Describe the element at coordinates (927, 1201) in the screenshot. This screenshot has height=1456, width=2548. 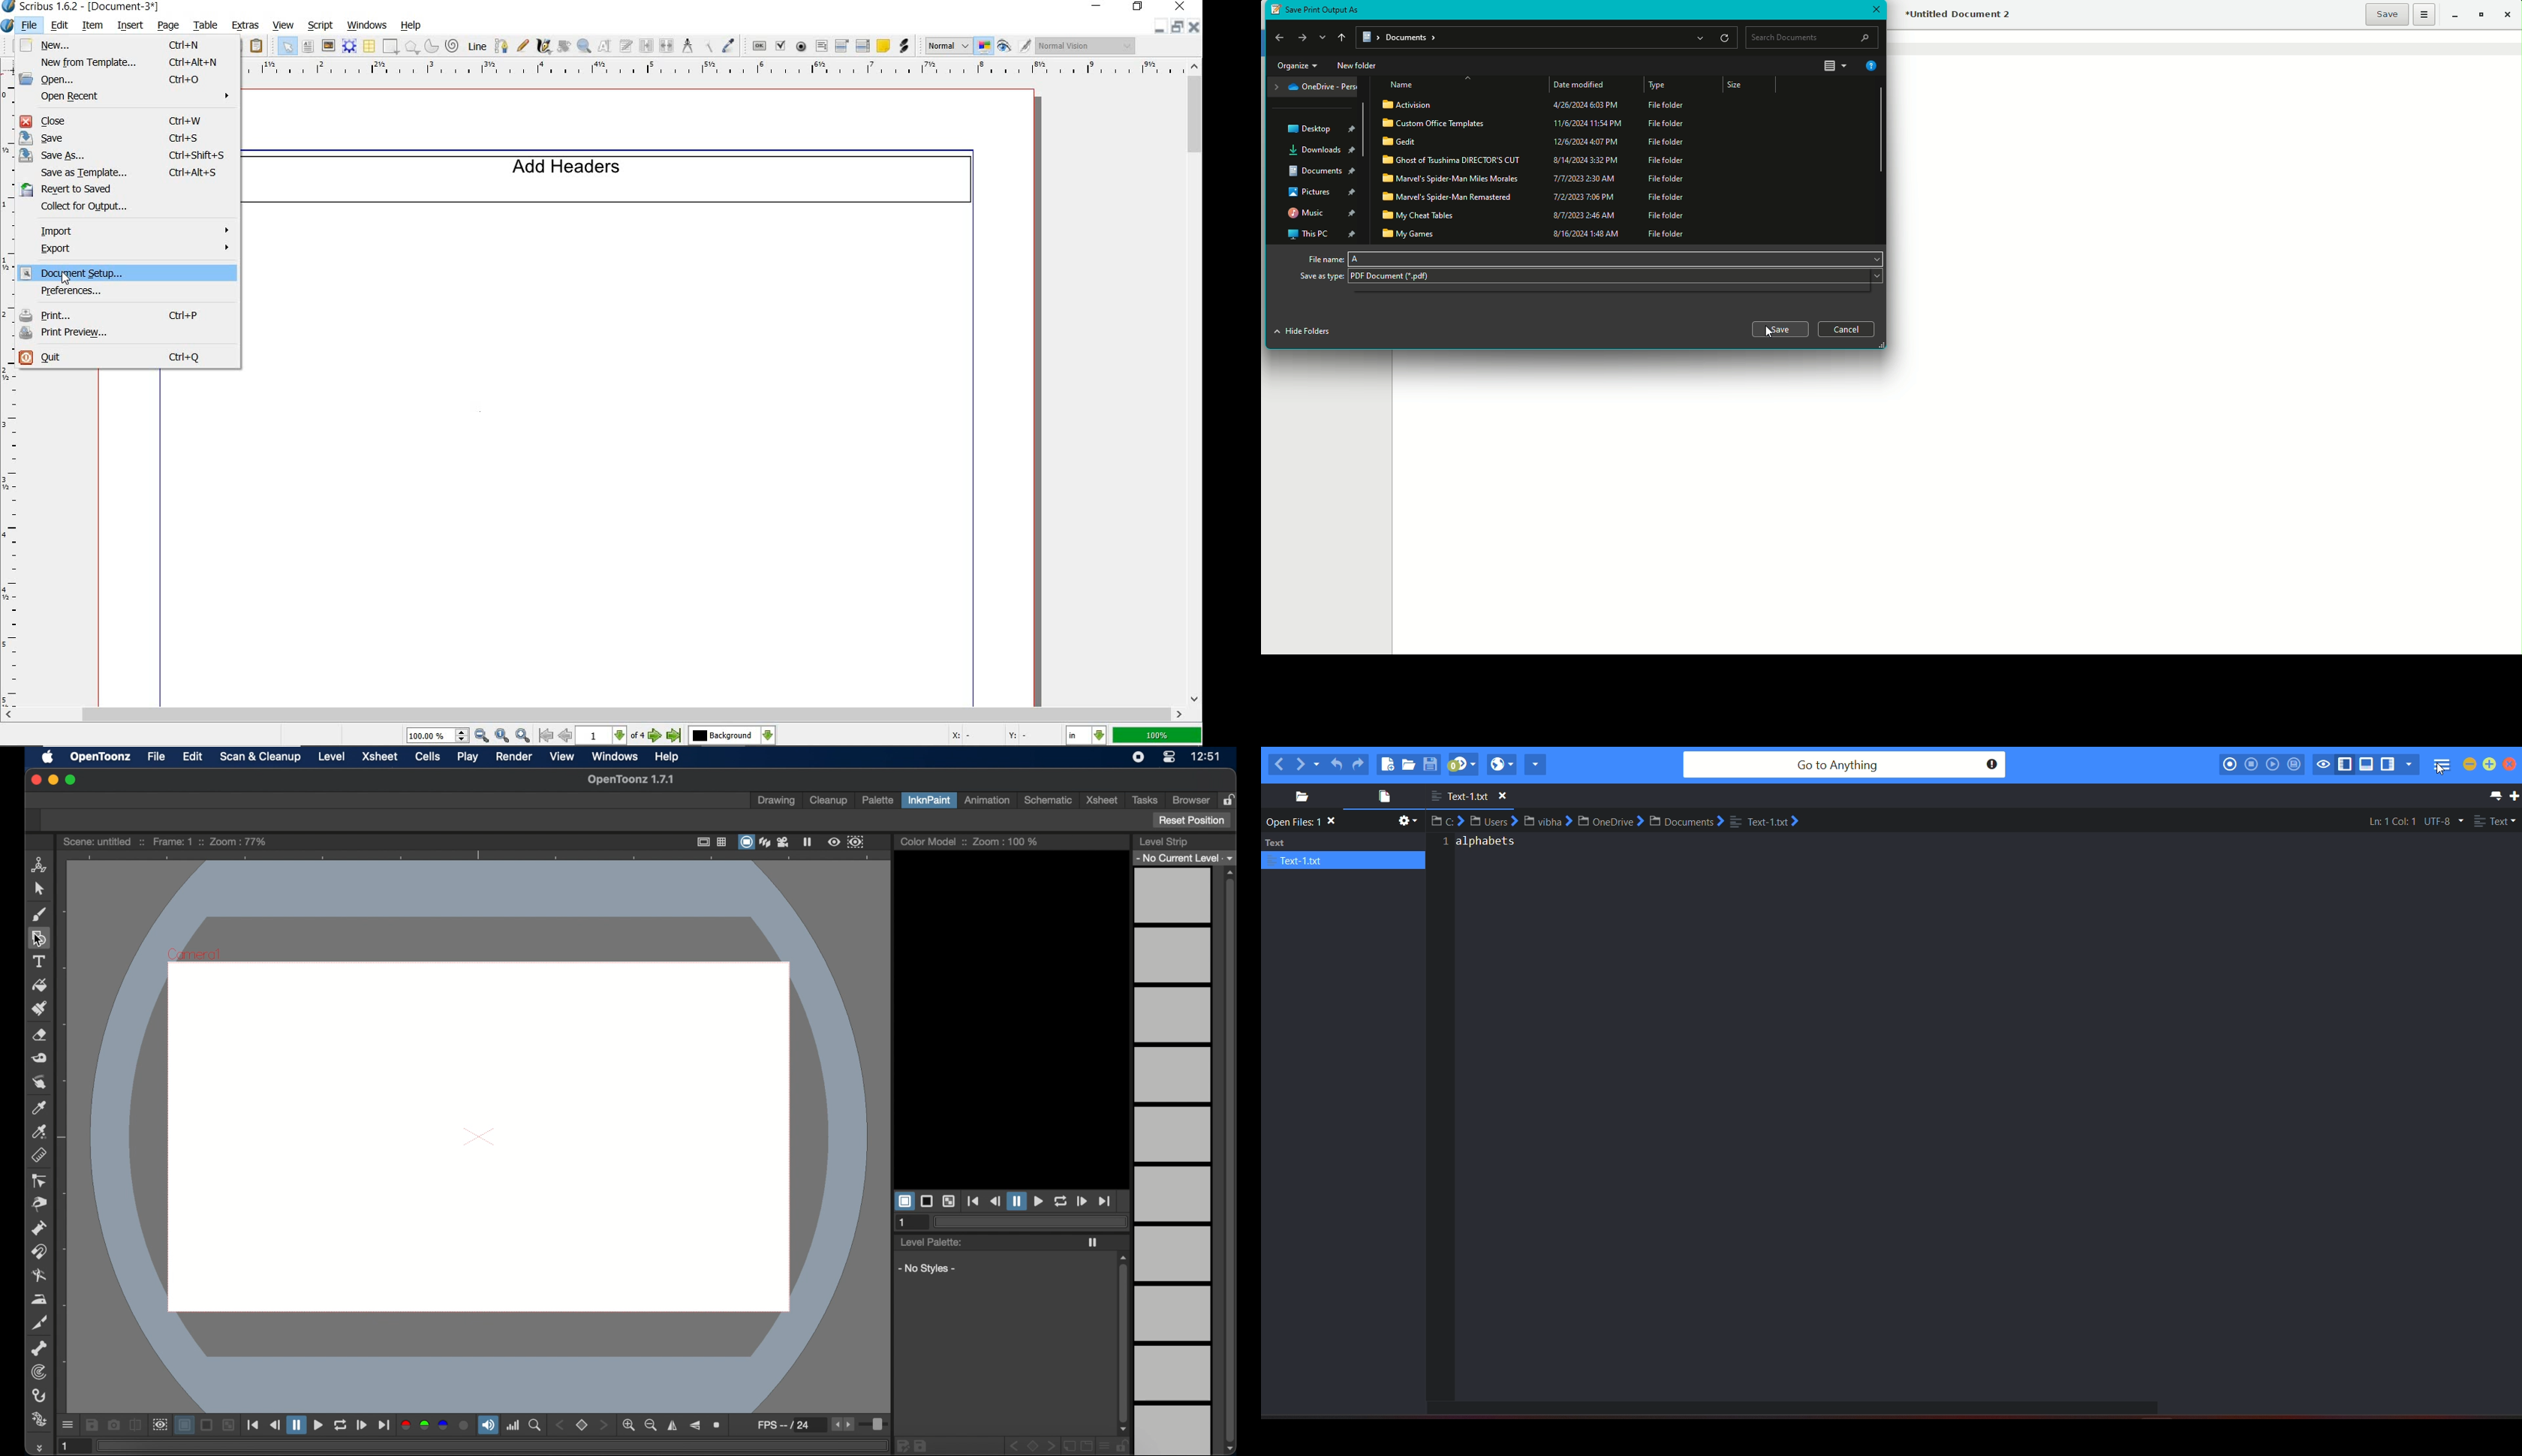
I see `black background` at that location.